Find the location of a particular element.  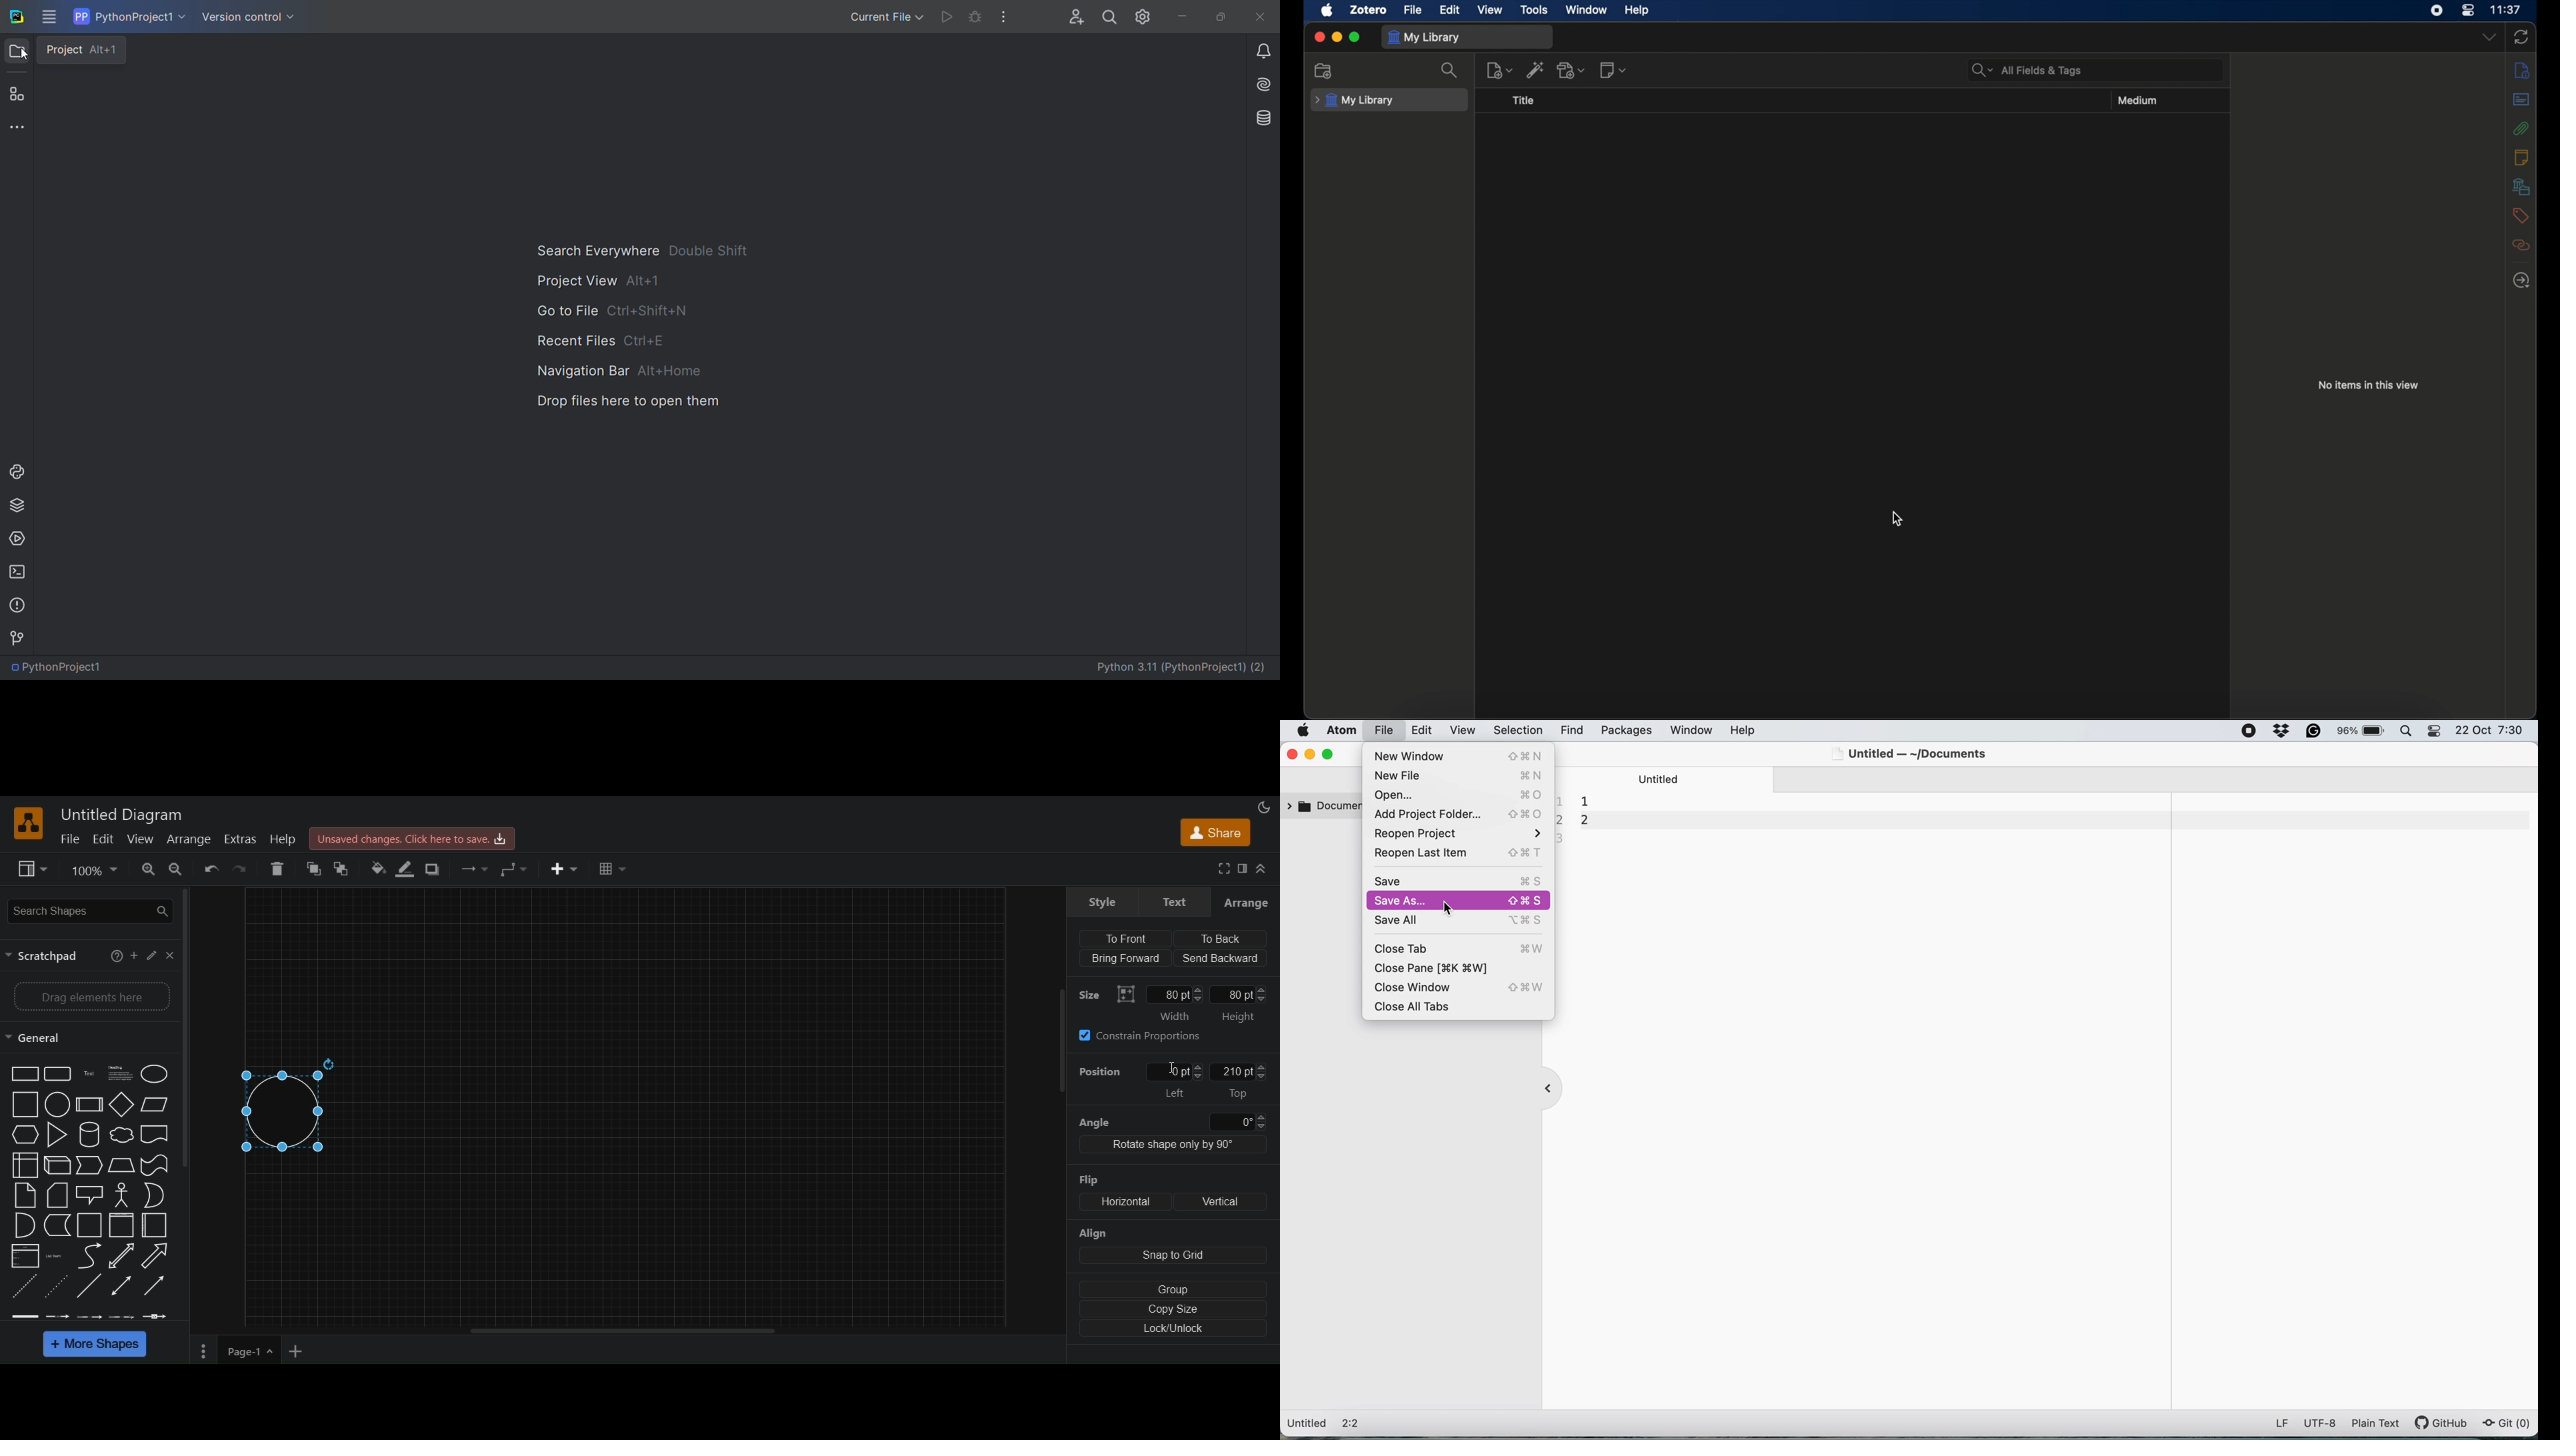

arrow is located at coordinates (90, 1165).